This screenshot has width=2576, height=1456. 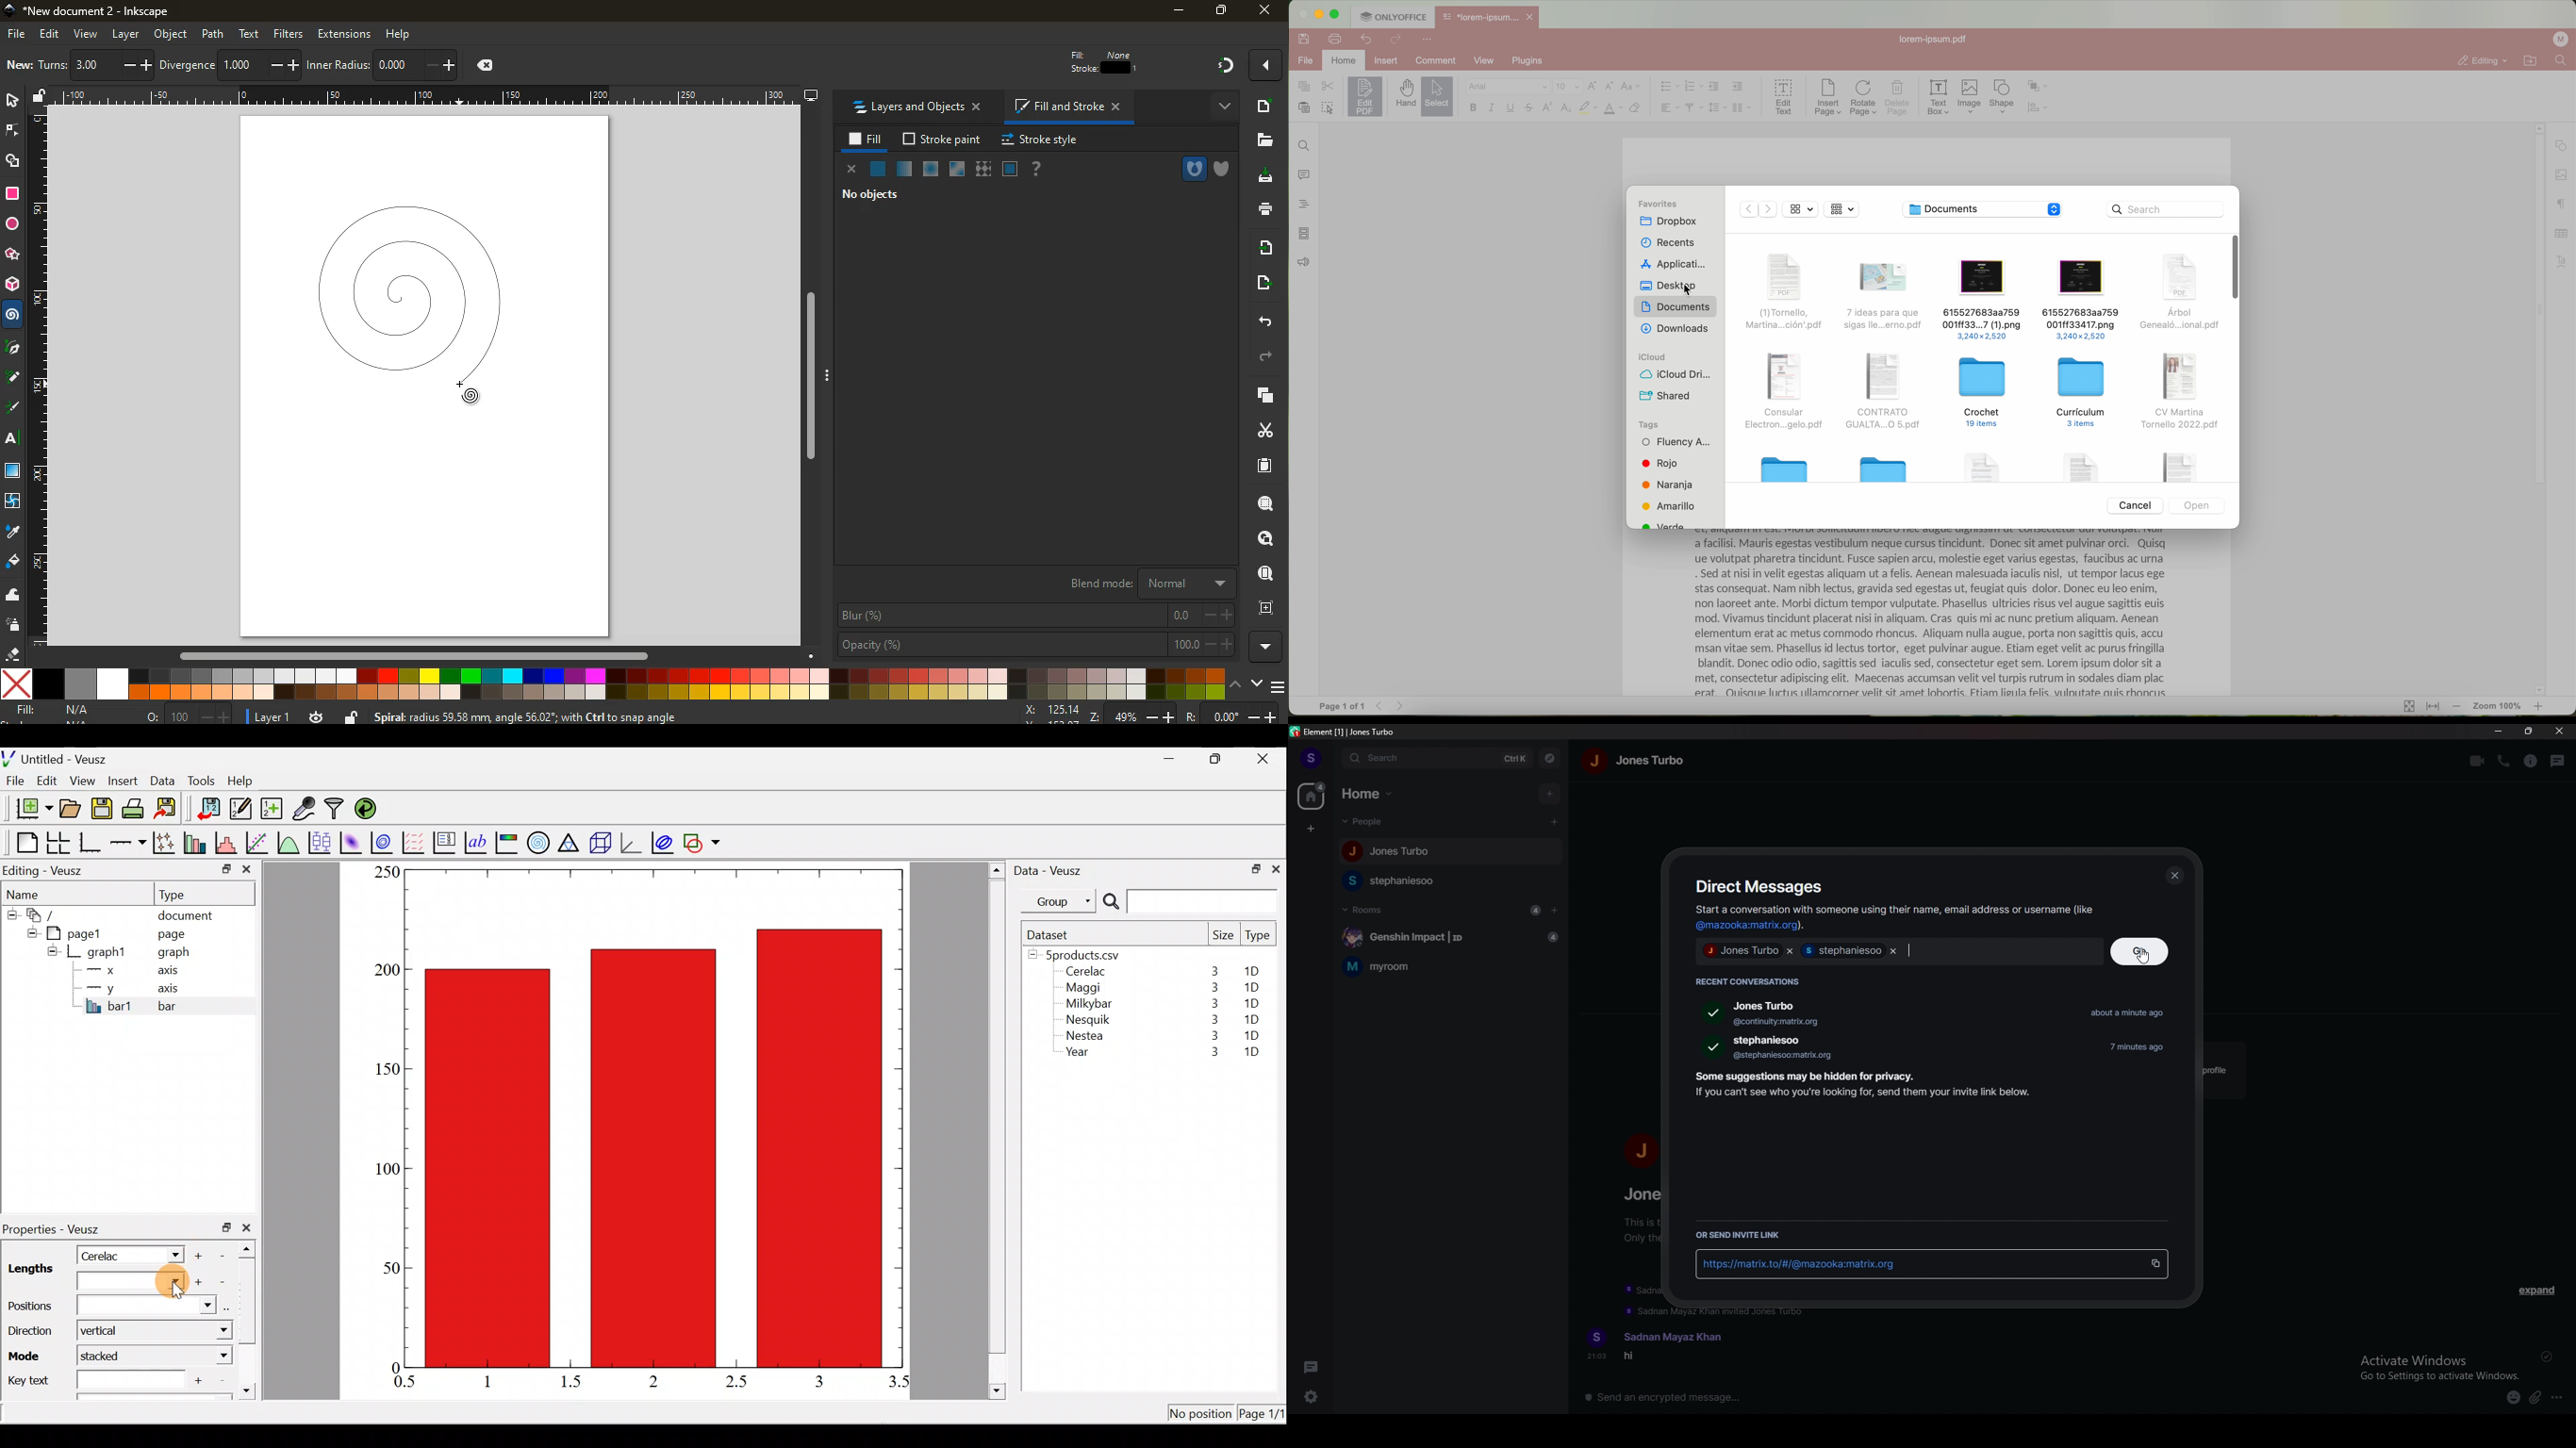 I want to click on stacked, so click(x=109, y=1355).